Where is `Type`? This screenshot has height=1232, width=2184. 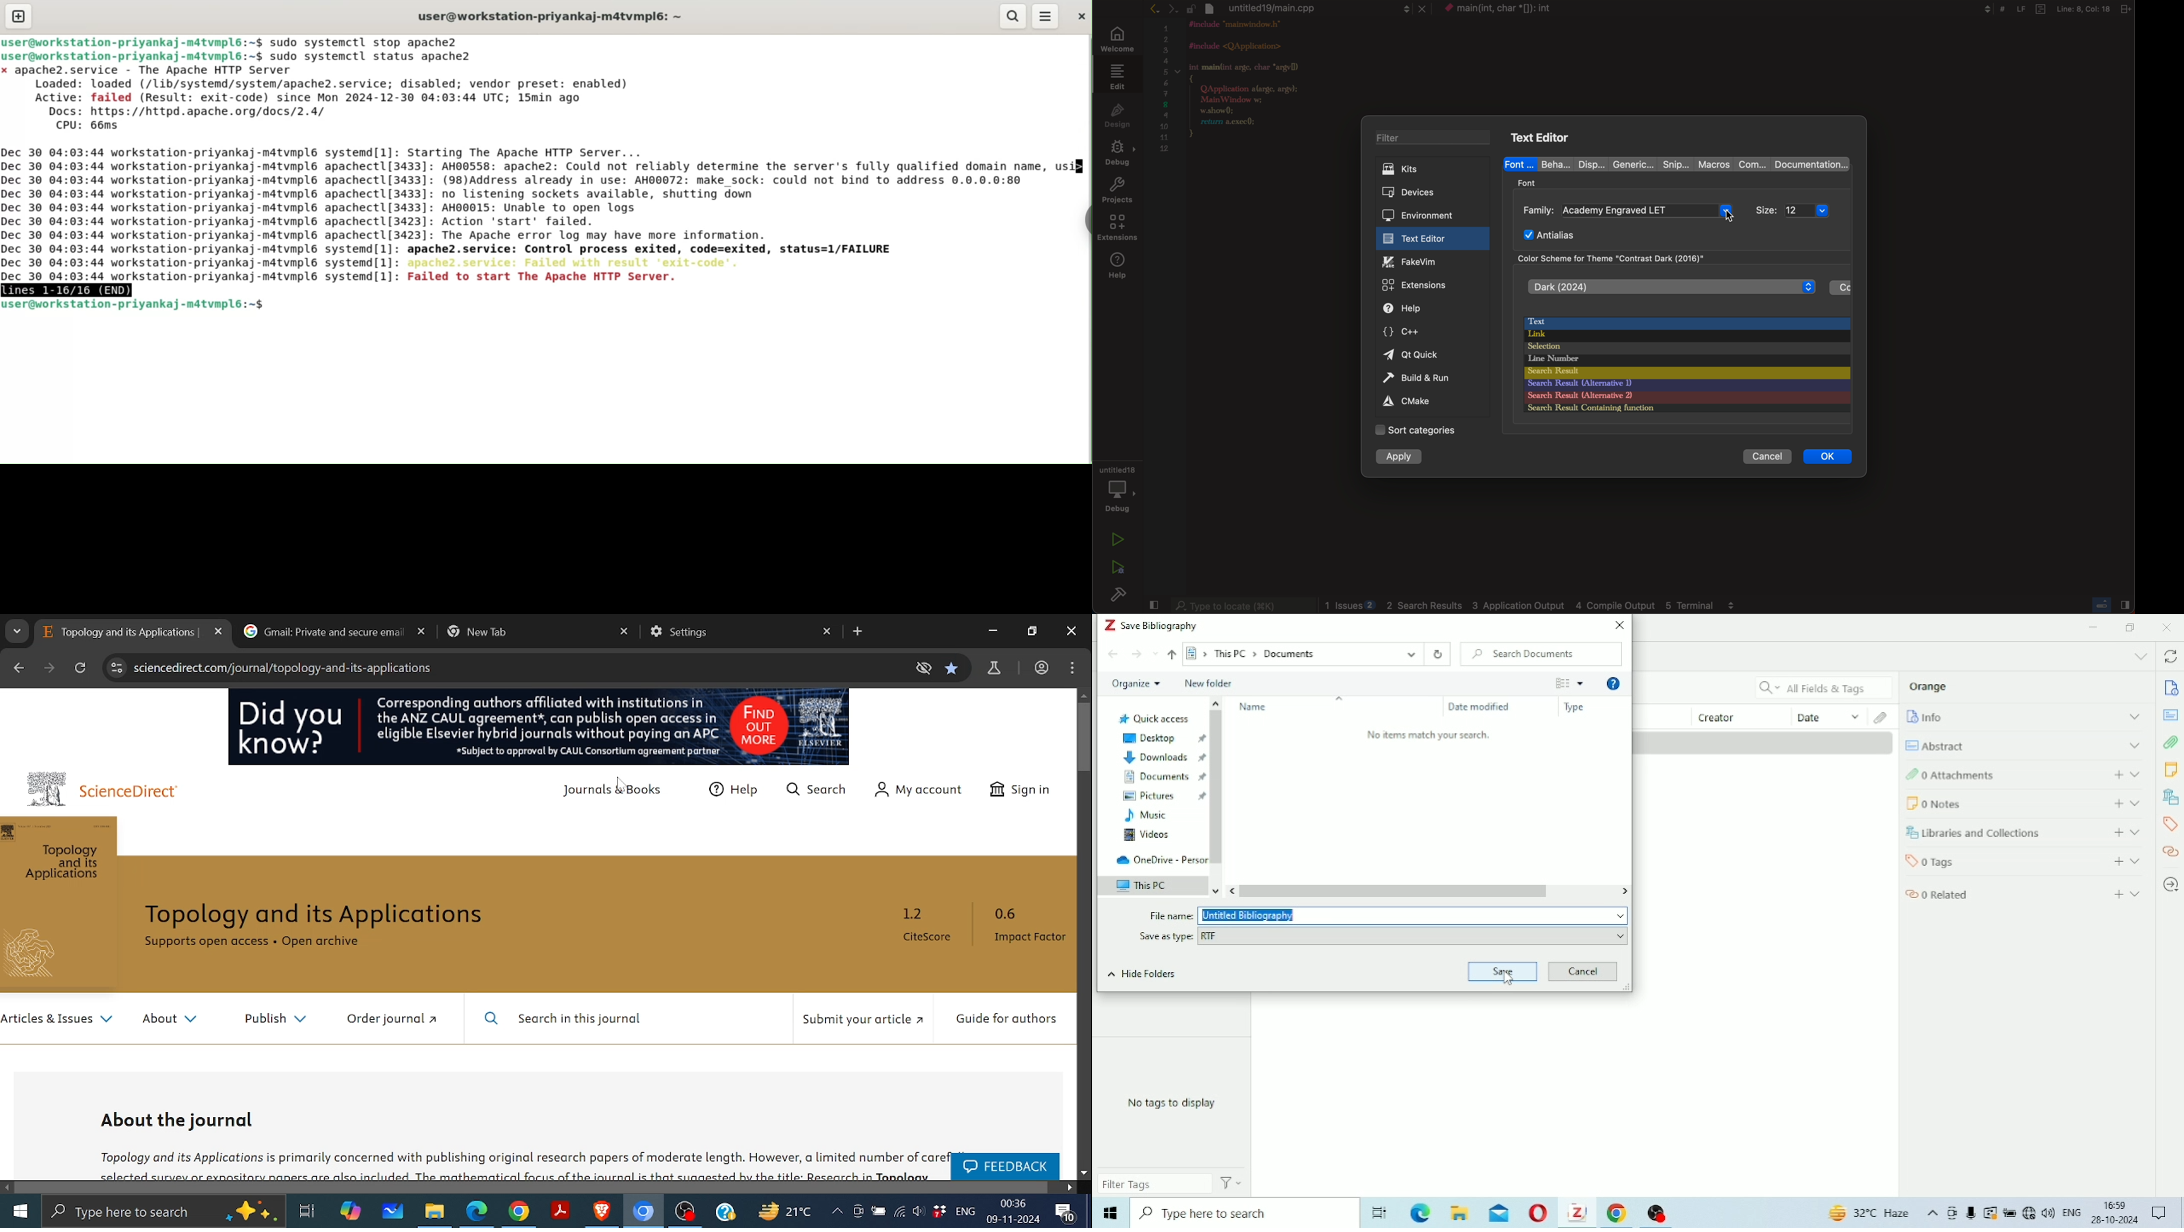 Type is located at coordinates (1576, 708).